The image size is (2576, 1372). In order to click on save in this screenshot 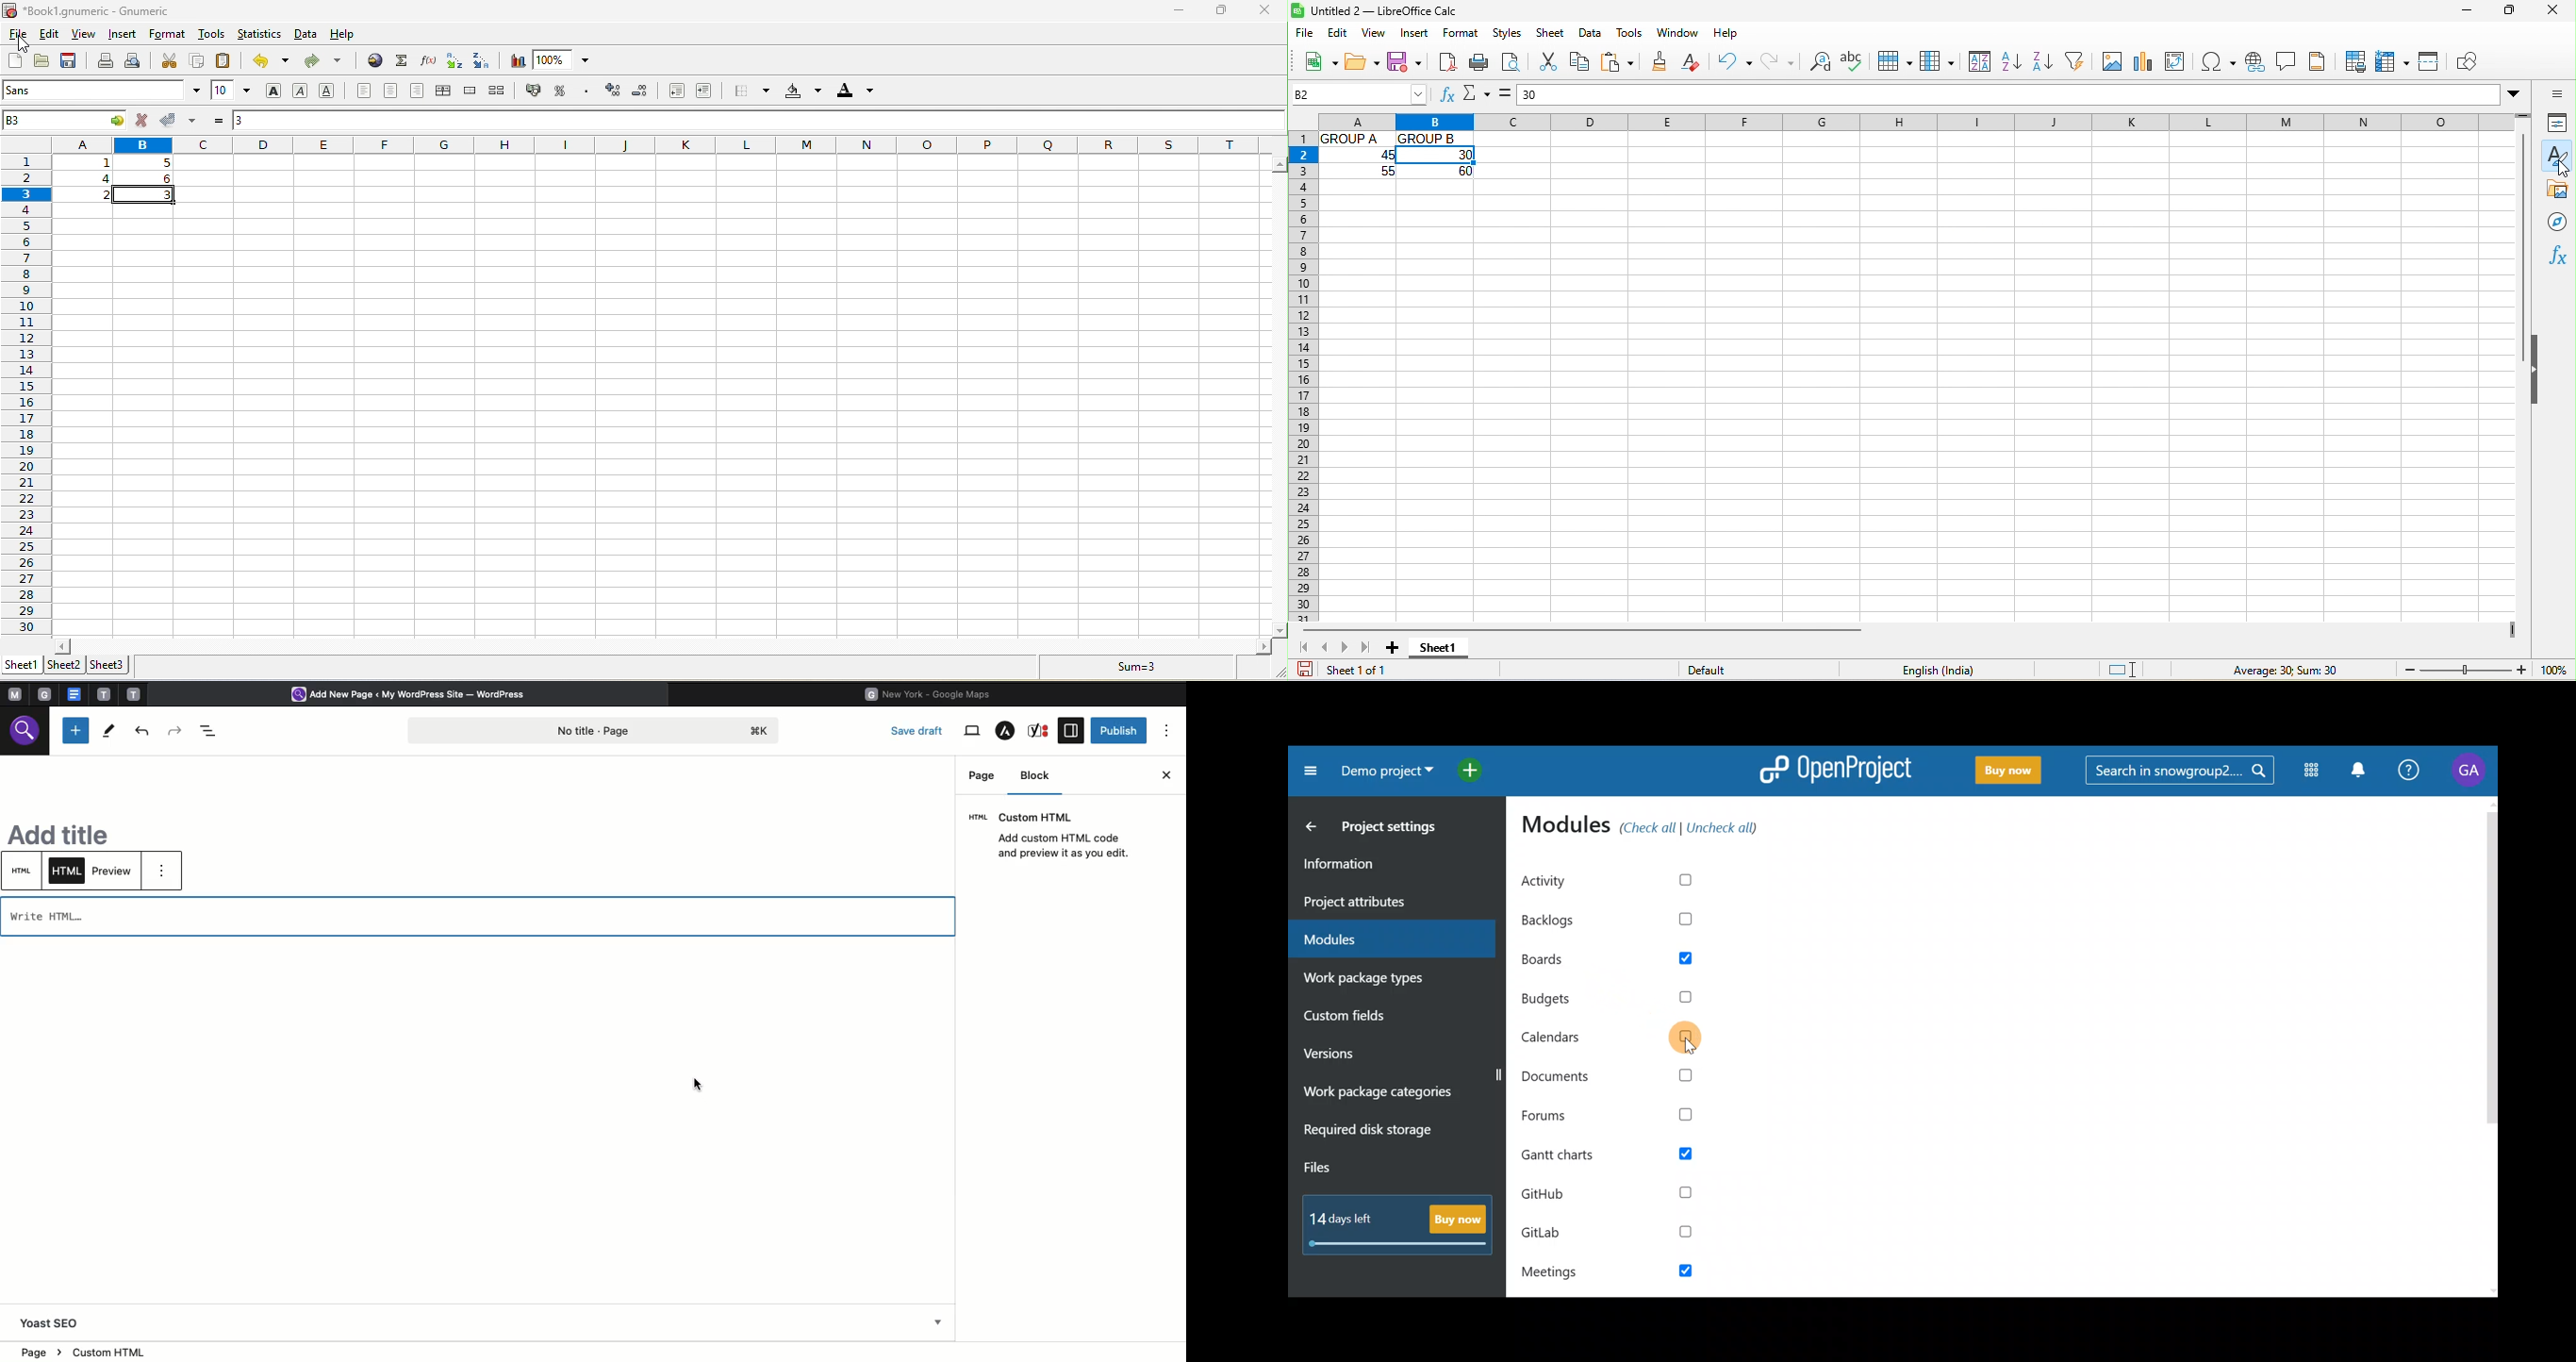, I will do `click(1405, 61)`.